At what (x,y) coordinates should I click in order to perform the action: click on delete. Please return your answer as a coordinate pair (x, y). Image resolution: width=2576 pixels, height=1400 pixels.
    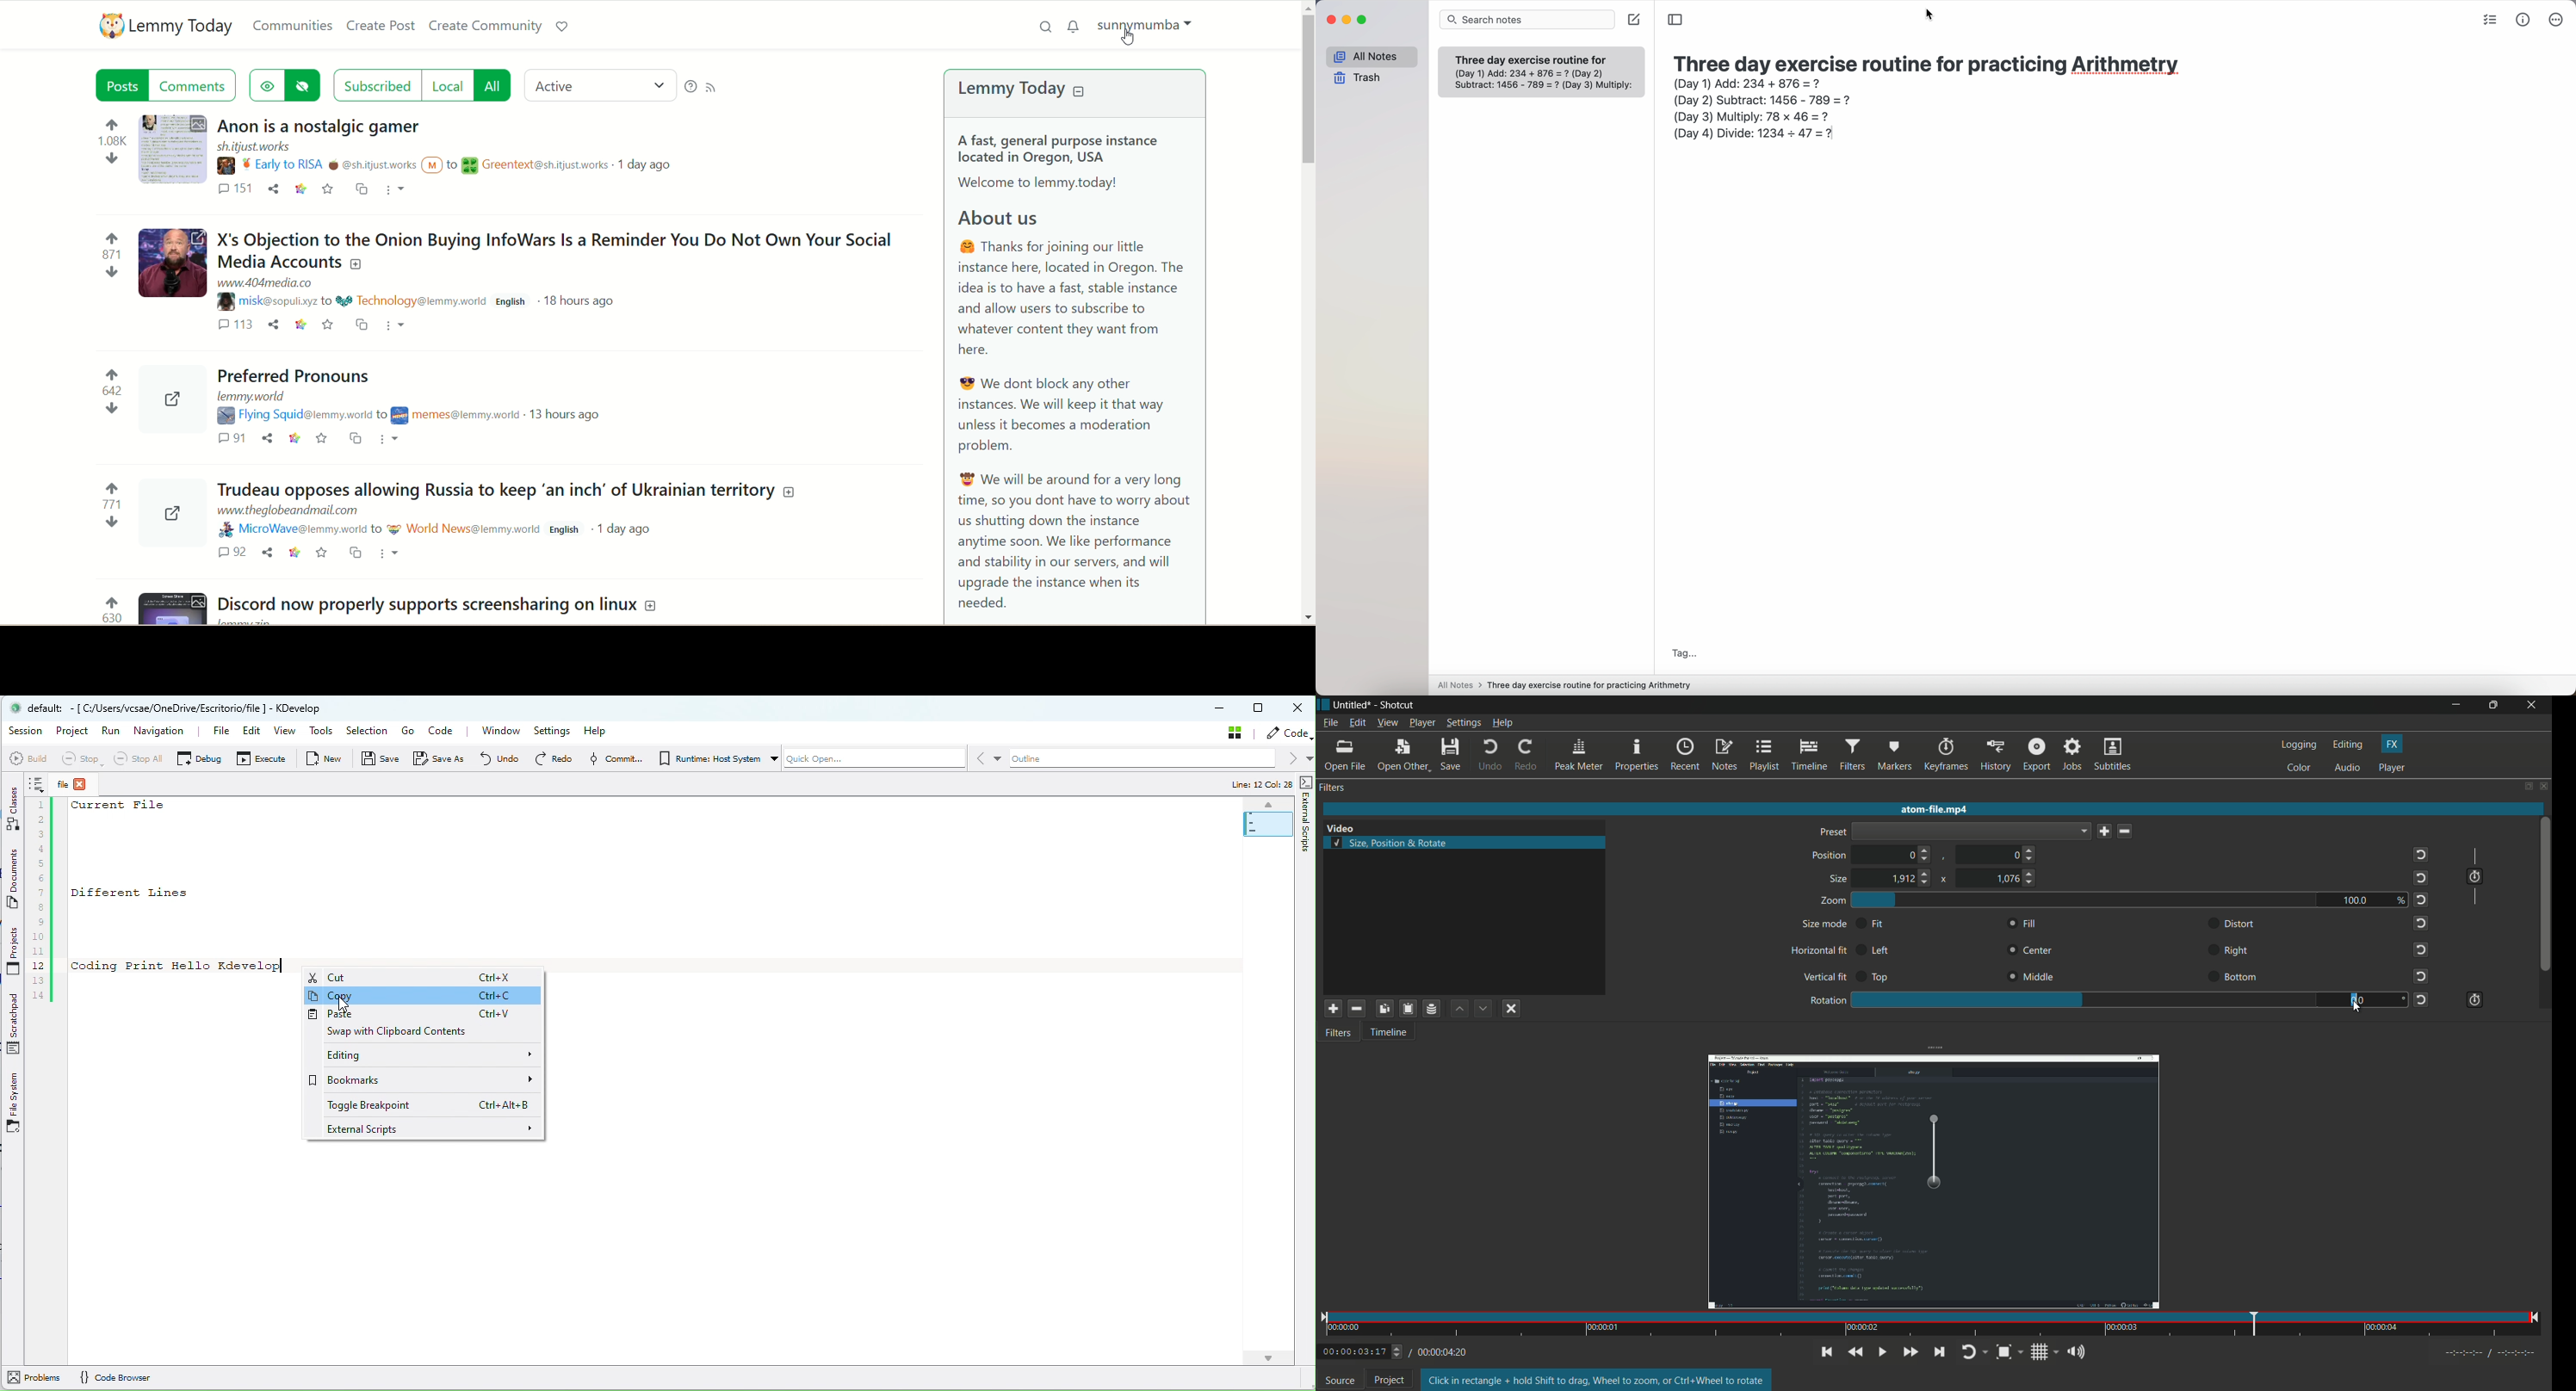
    Looking at the image, I should click on (2124, 831).